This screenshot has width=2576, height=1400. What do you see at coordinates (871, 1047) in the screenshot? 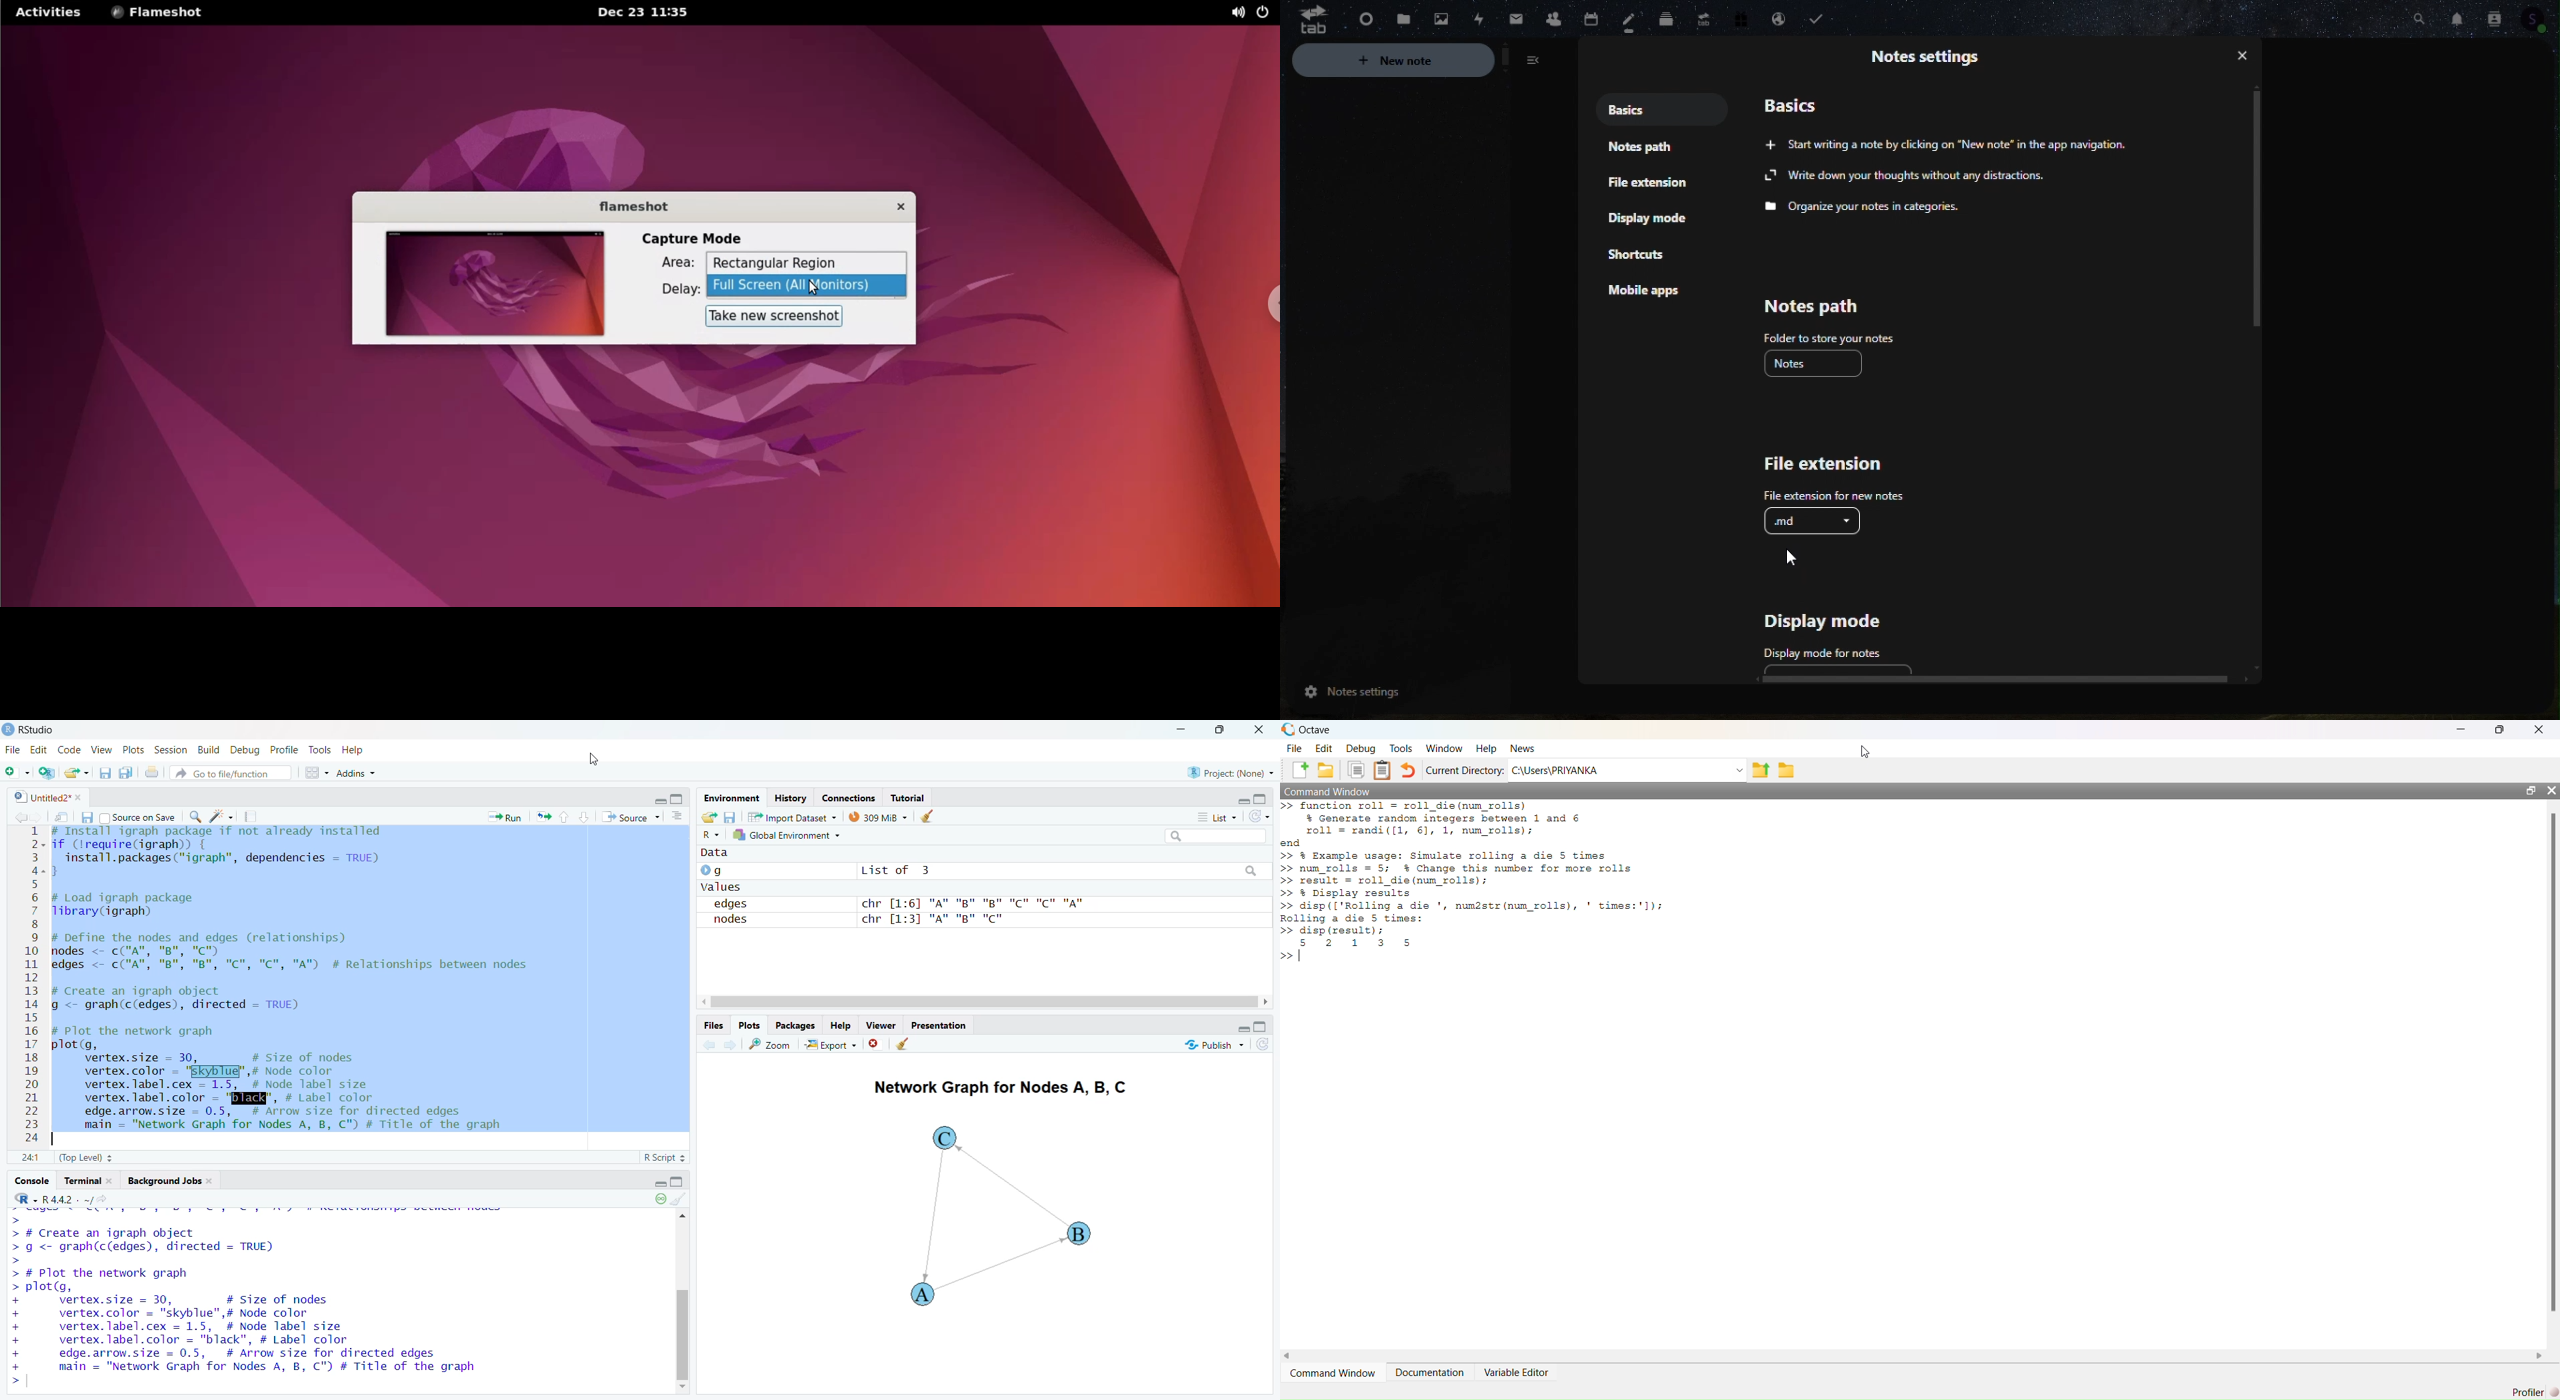
I see `close` at bounding box center [871, 1047].